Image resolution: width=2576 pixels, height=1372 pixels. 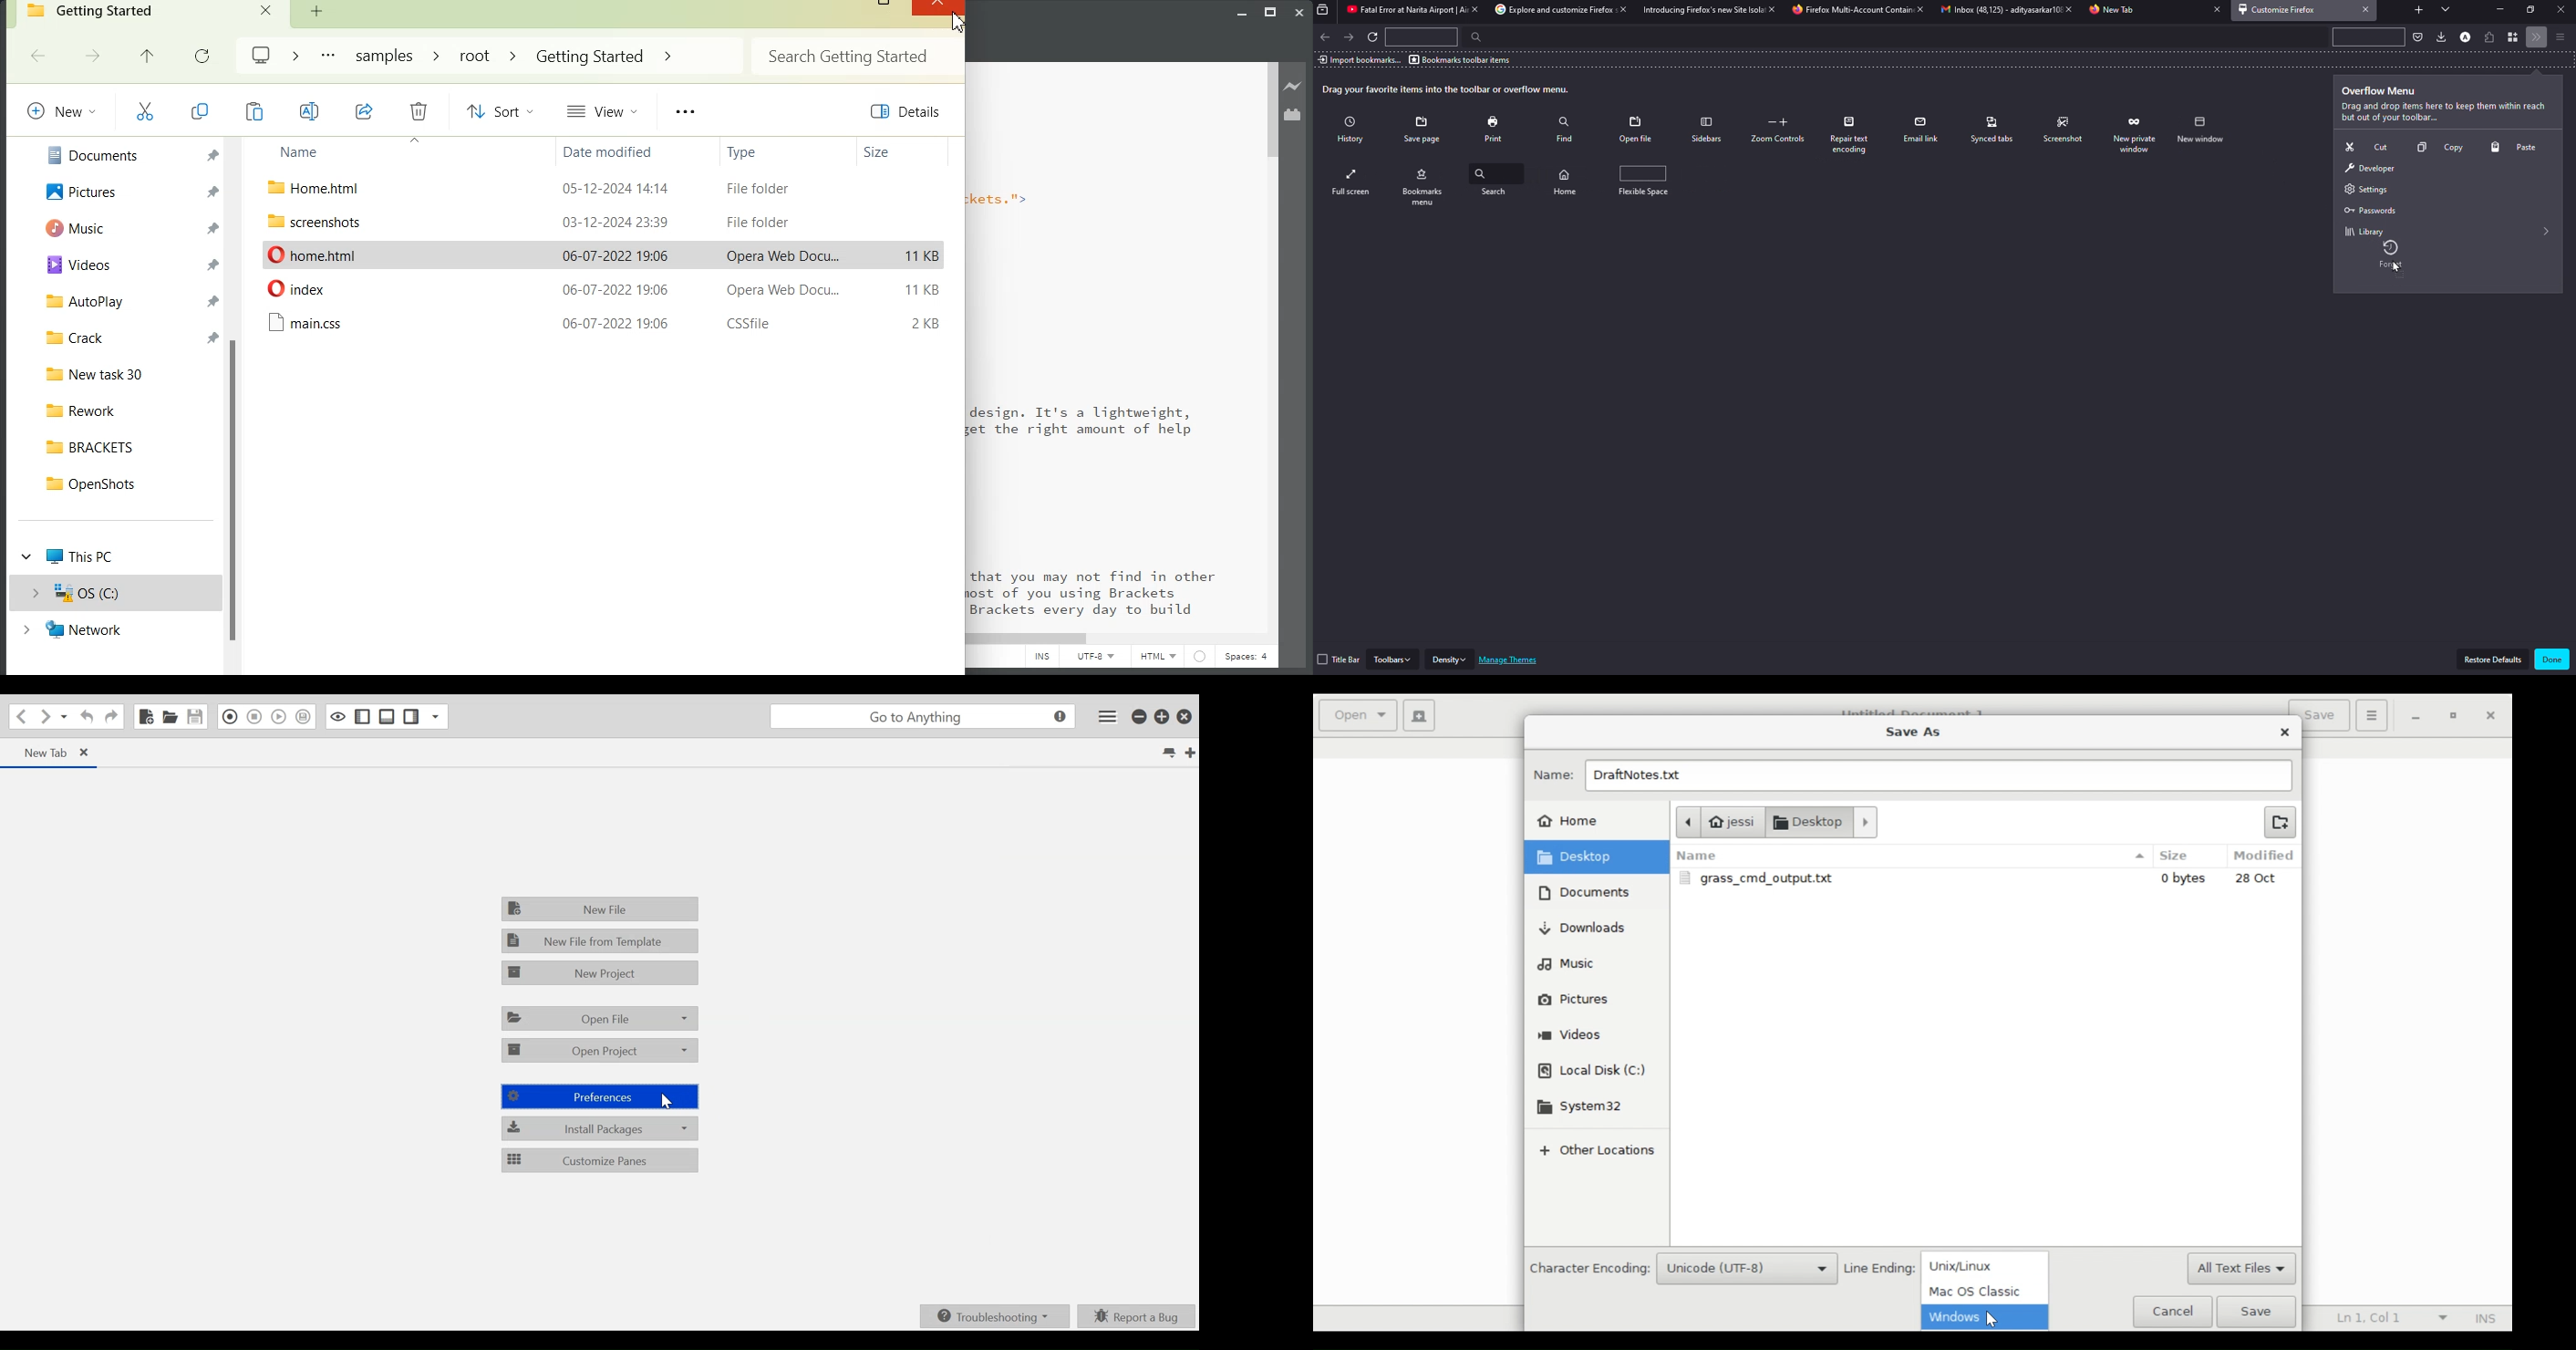 I want to click on File, so click(x=329, y=292).